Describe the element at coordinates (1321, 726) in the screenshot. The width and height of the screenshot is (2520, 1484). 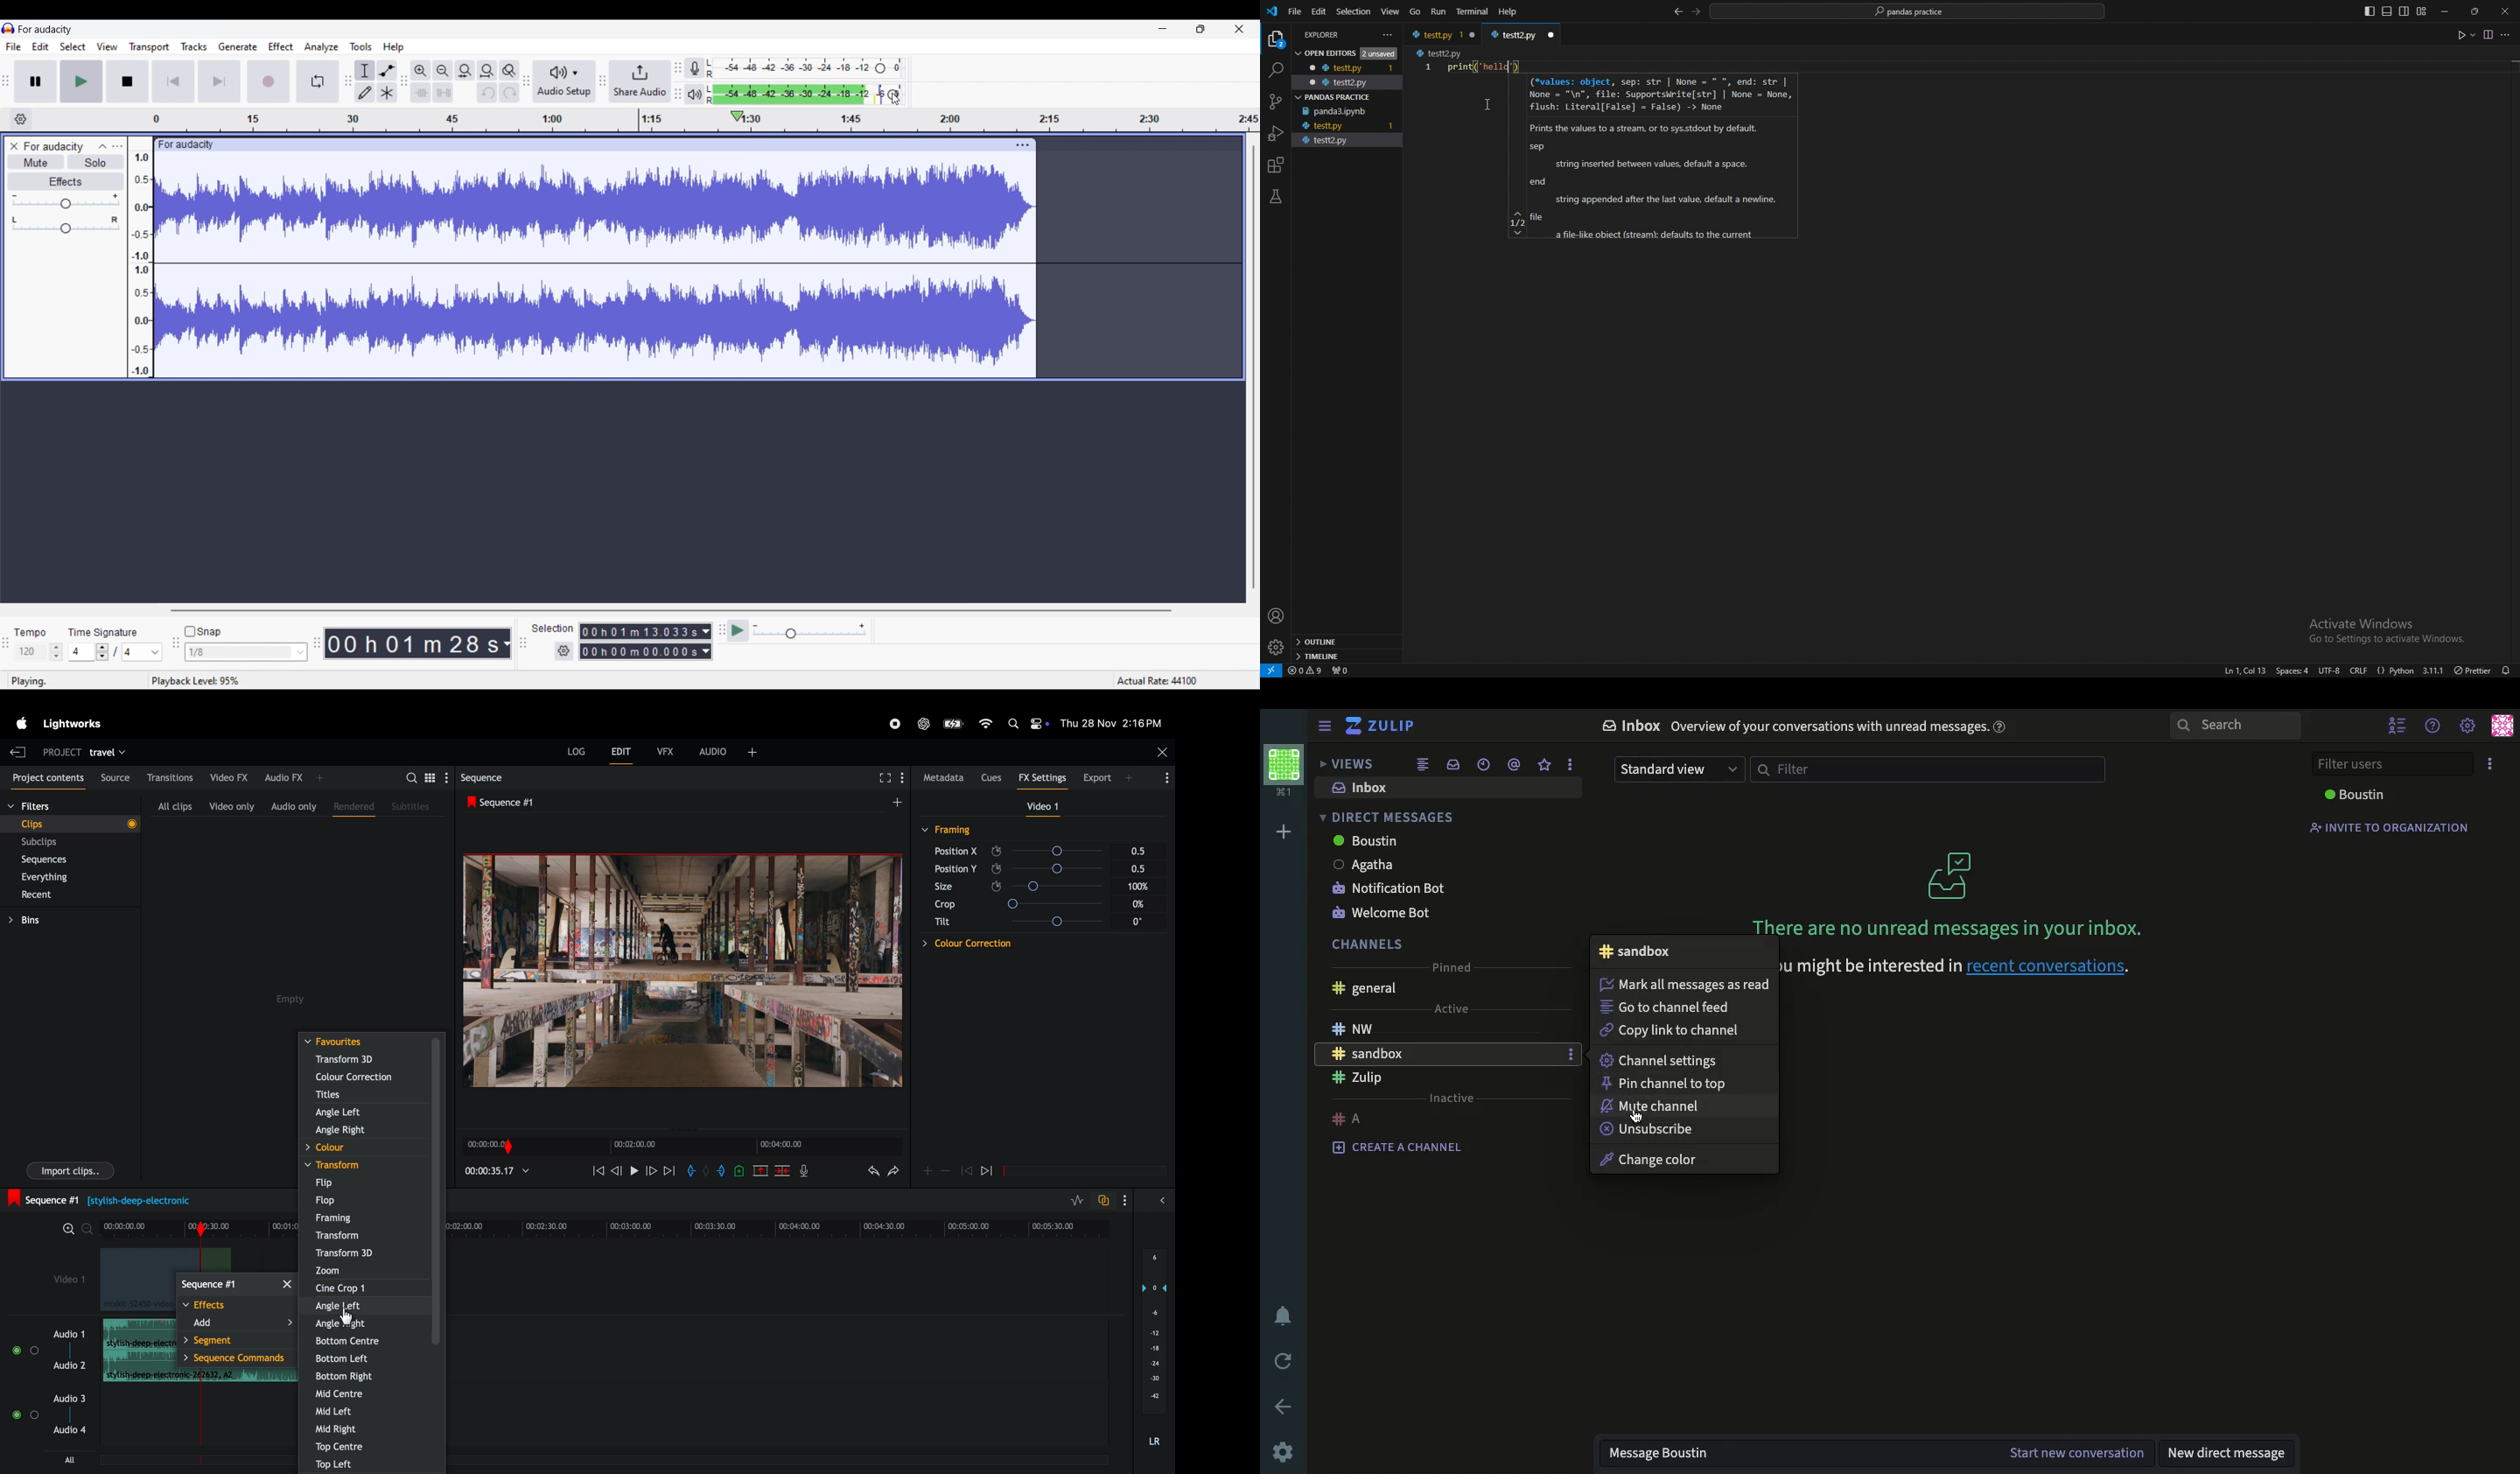
I see `sidebar ` at that location.